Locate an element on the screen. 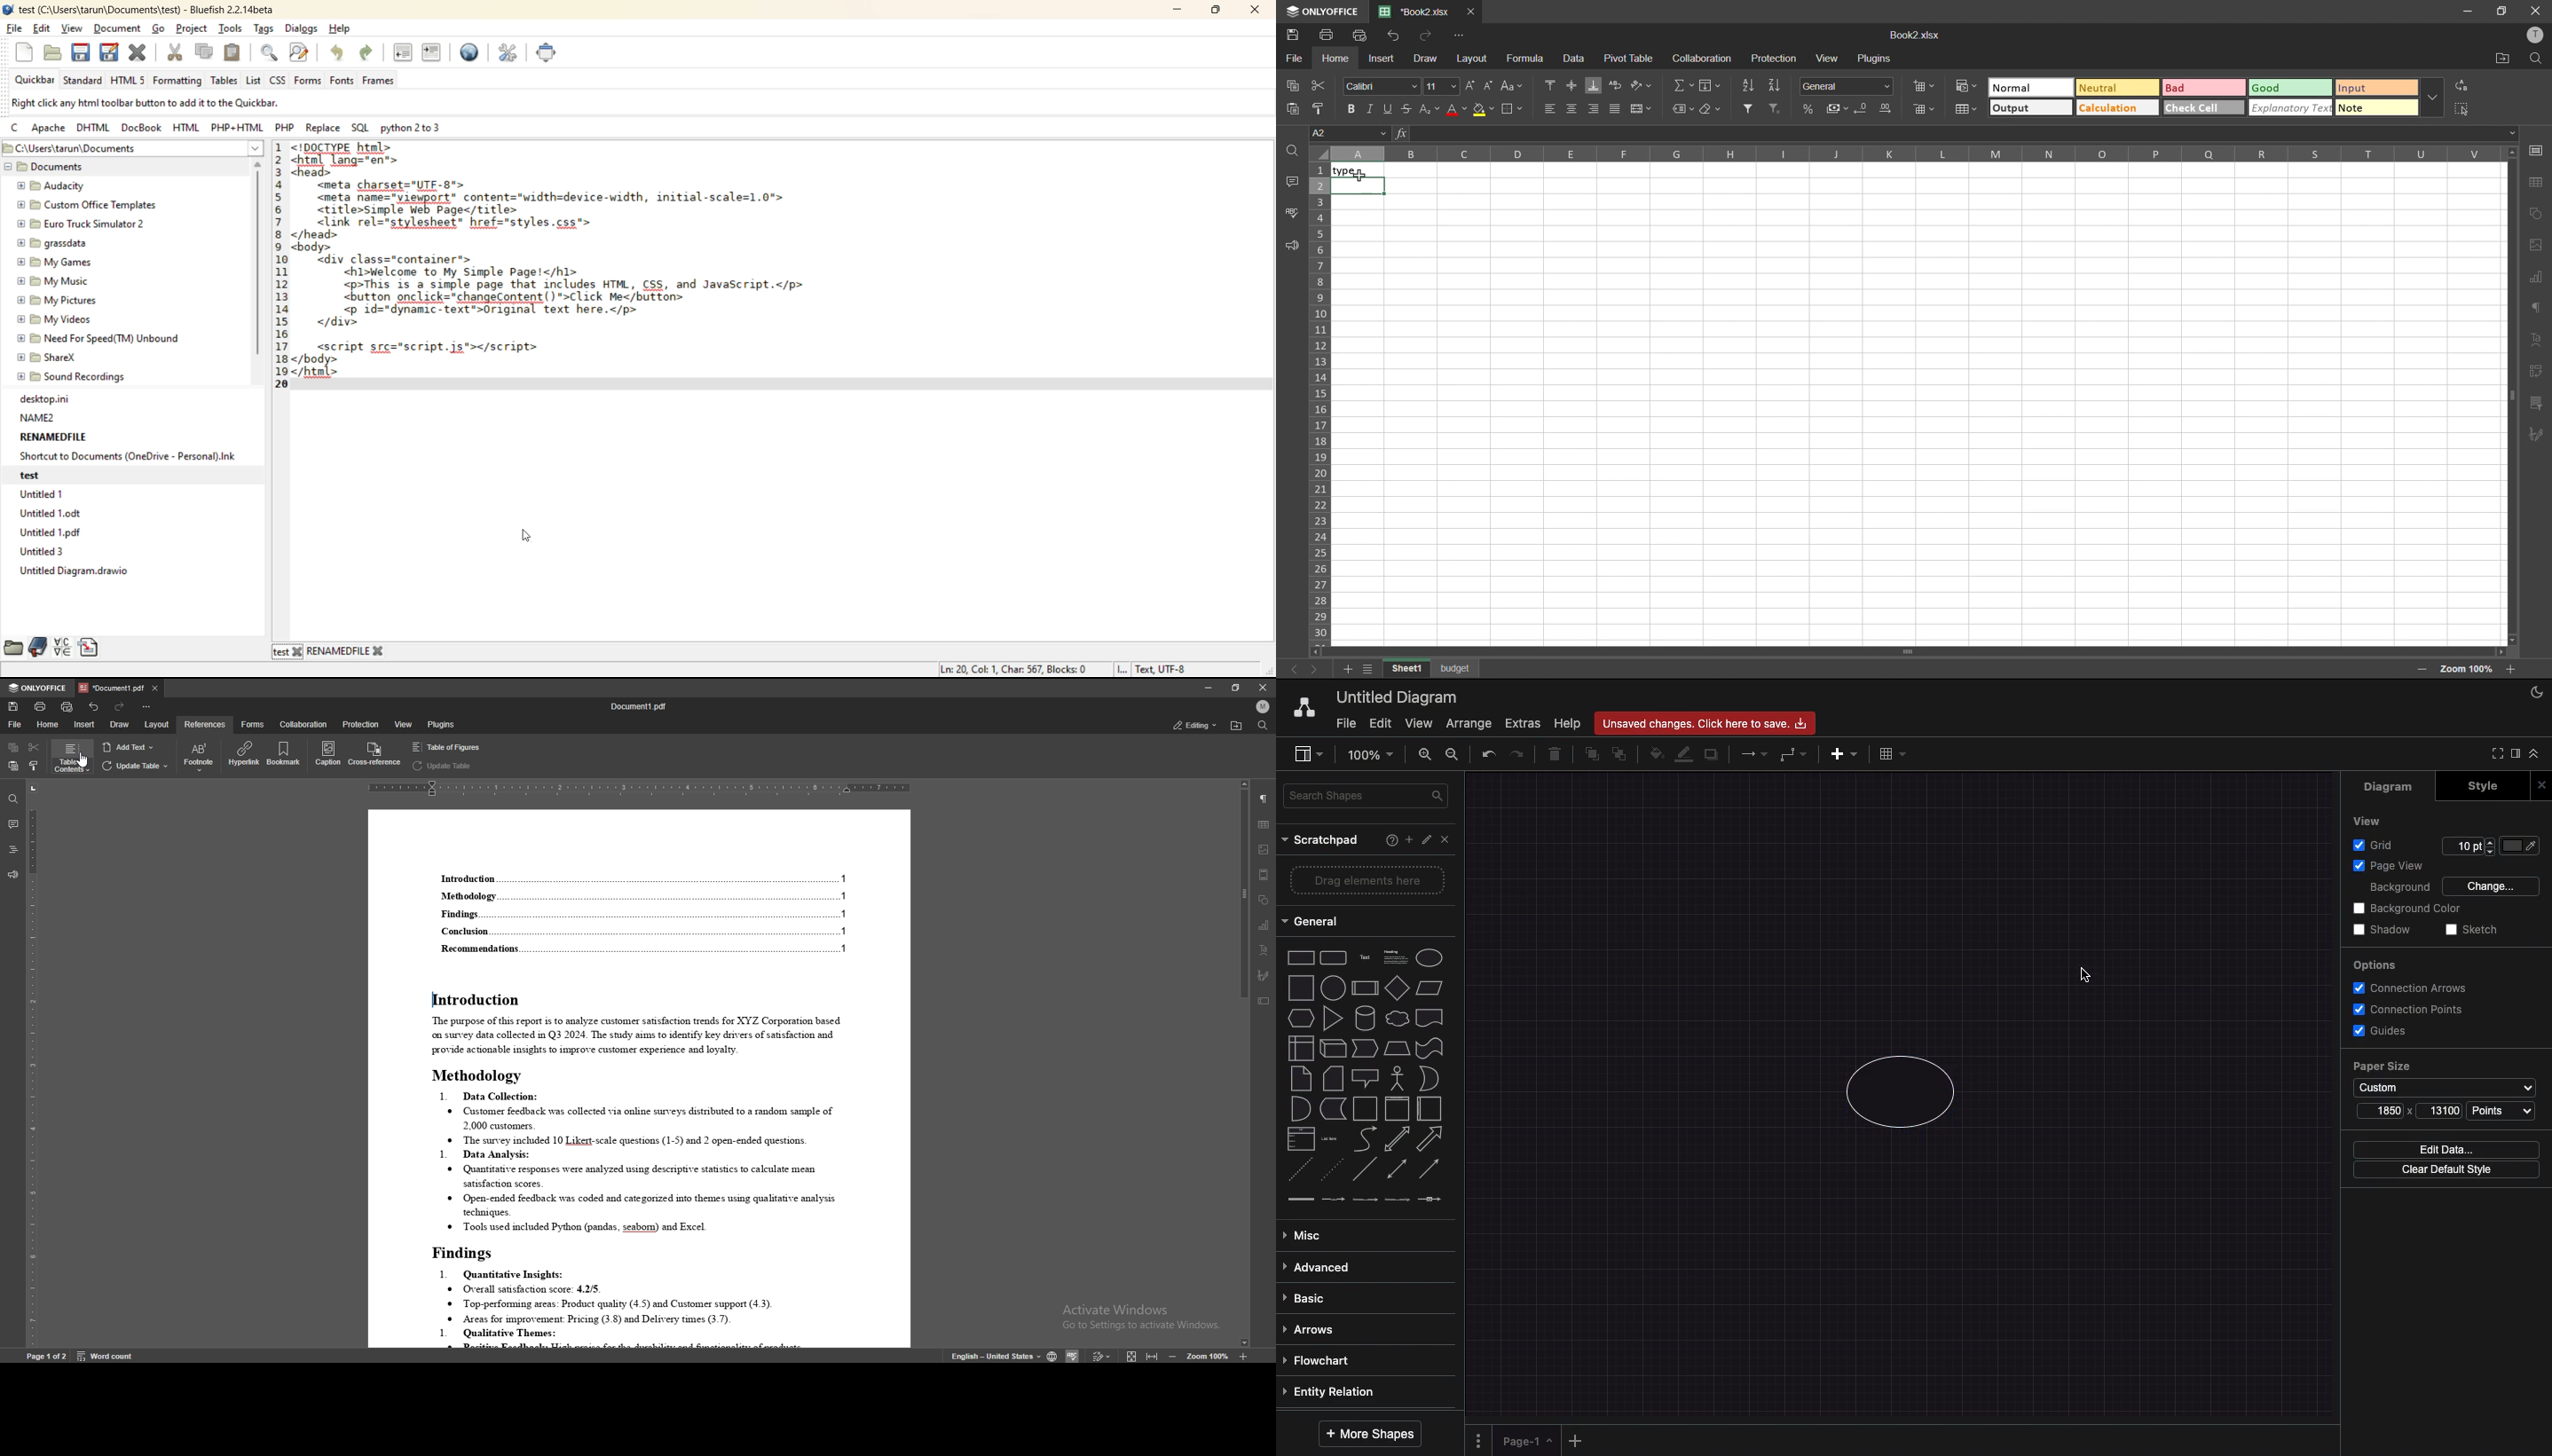 The width and height of the screenshot is (2576, 1456). standard is located at coordinates (82, 80).